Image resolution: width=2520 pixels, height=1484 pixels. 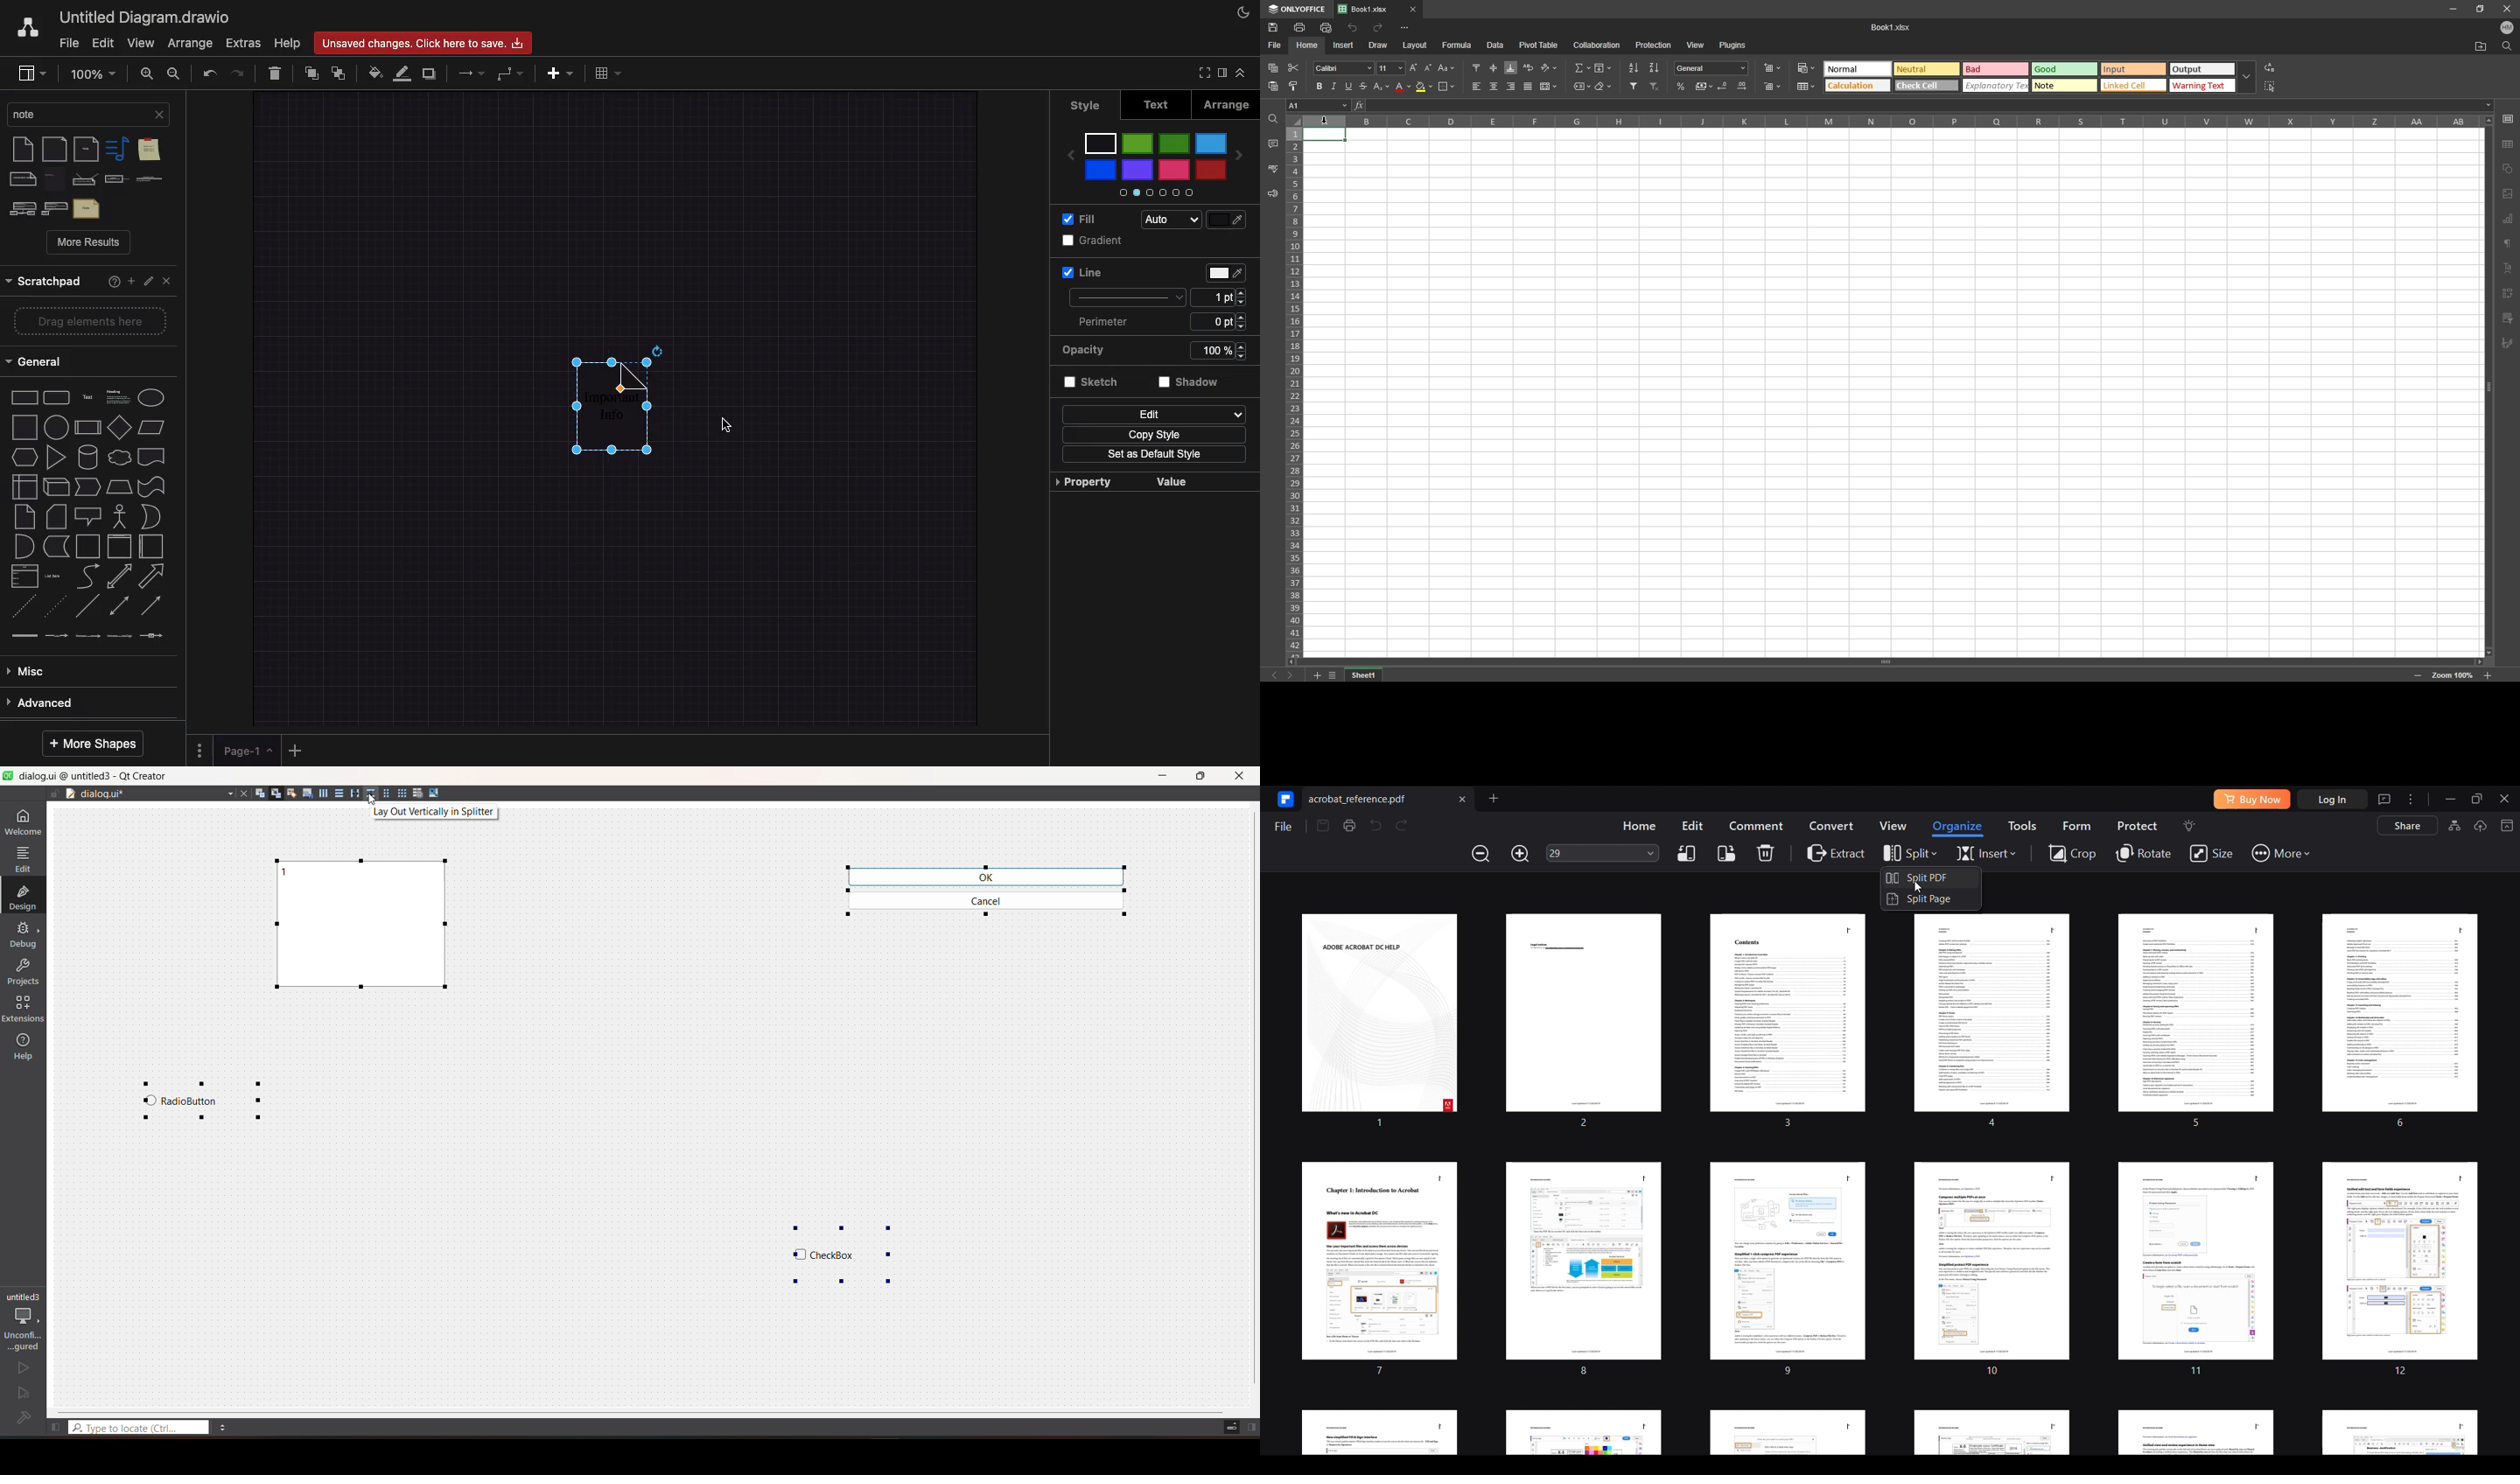 What do you see at coordinates (1293, 389) in the screenshot?
I see `cell rows` at bounding box center [1293, 389].